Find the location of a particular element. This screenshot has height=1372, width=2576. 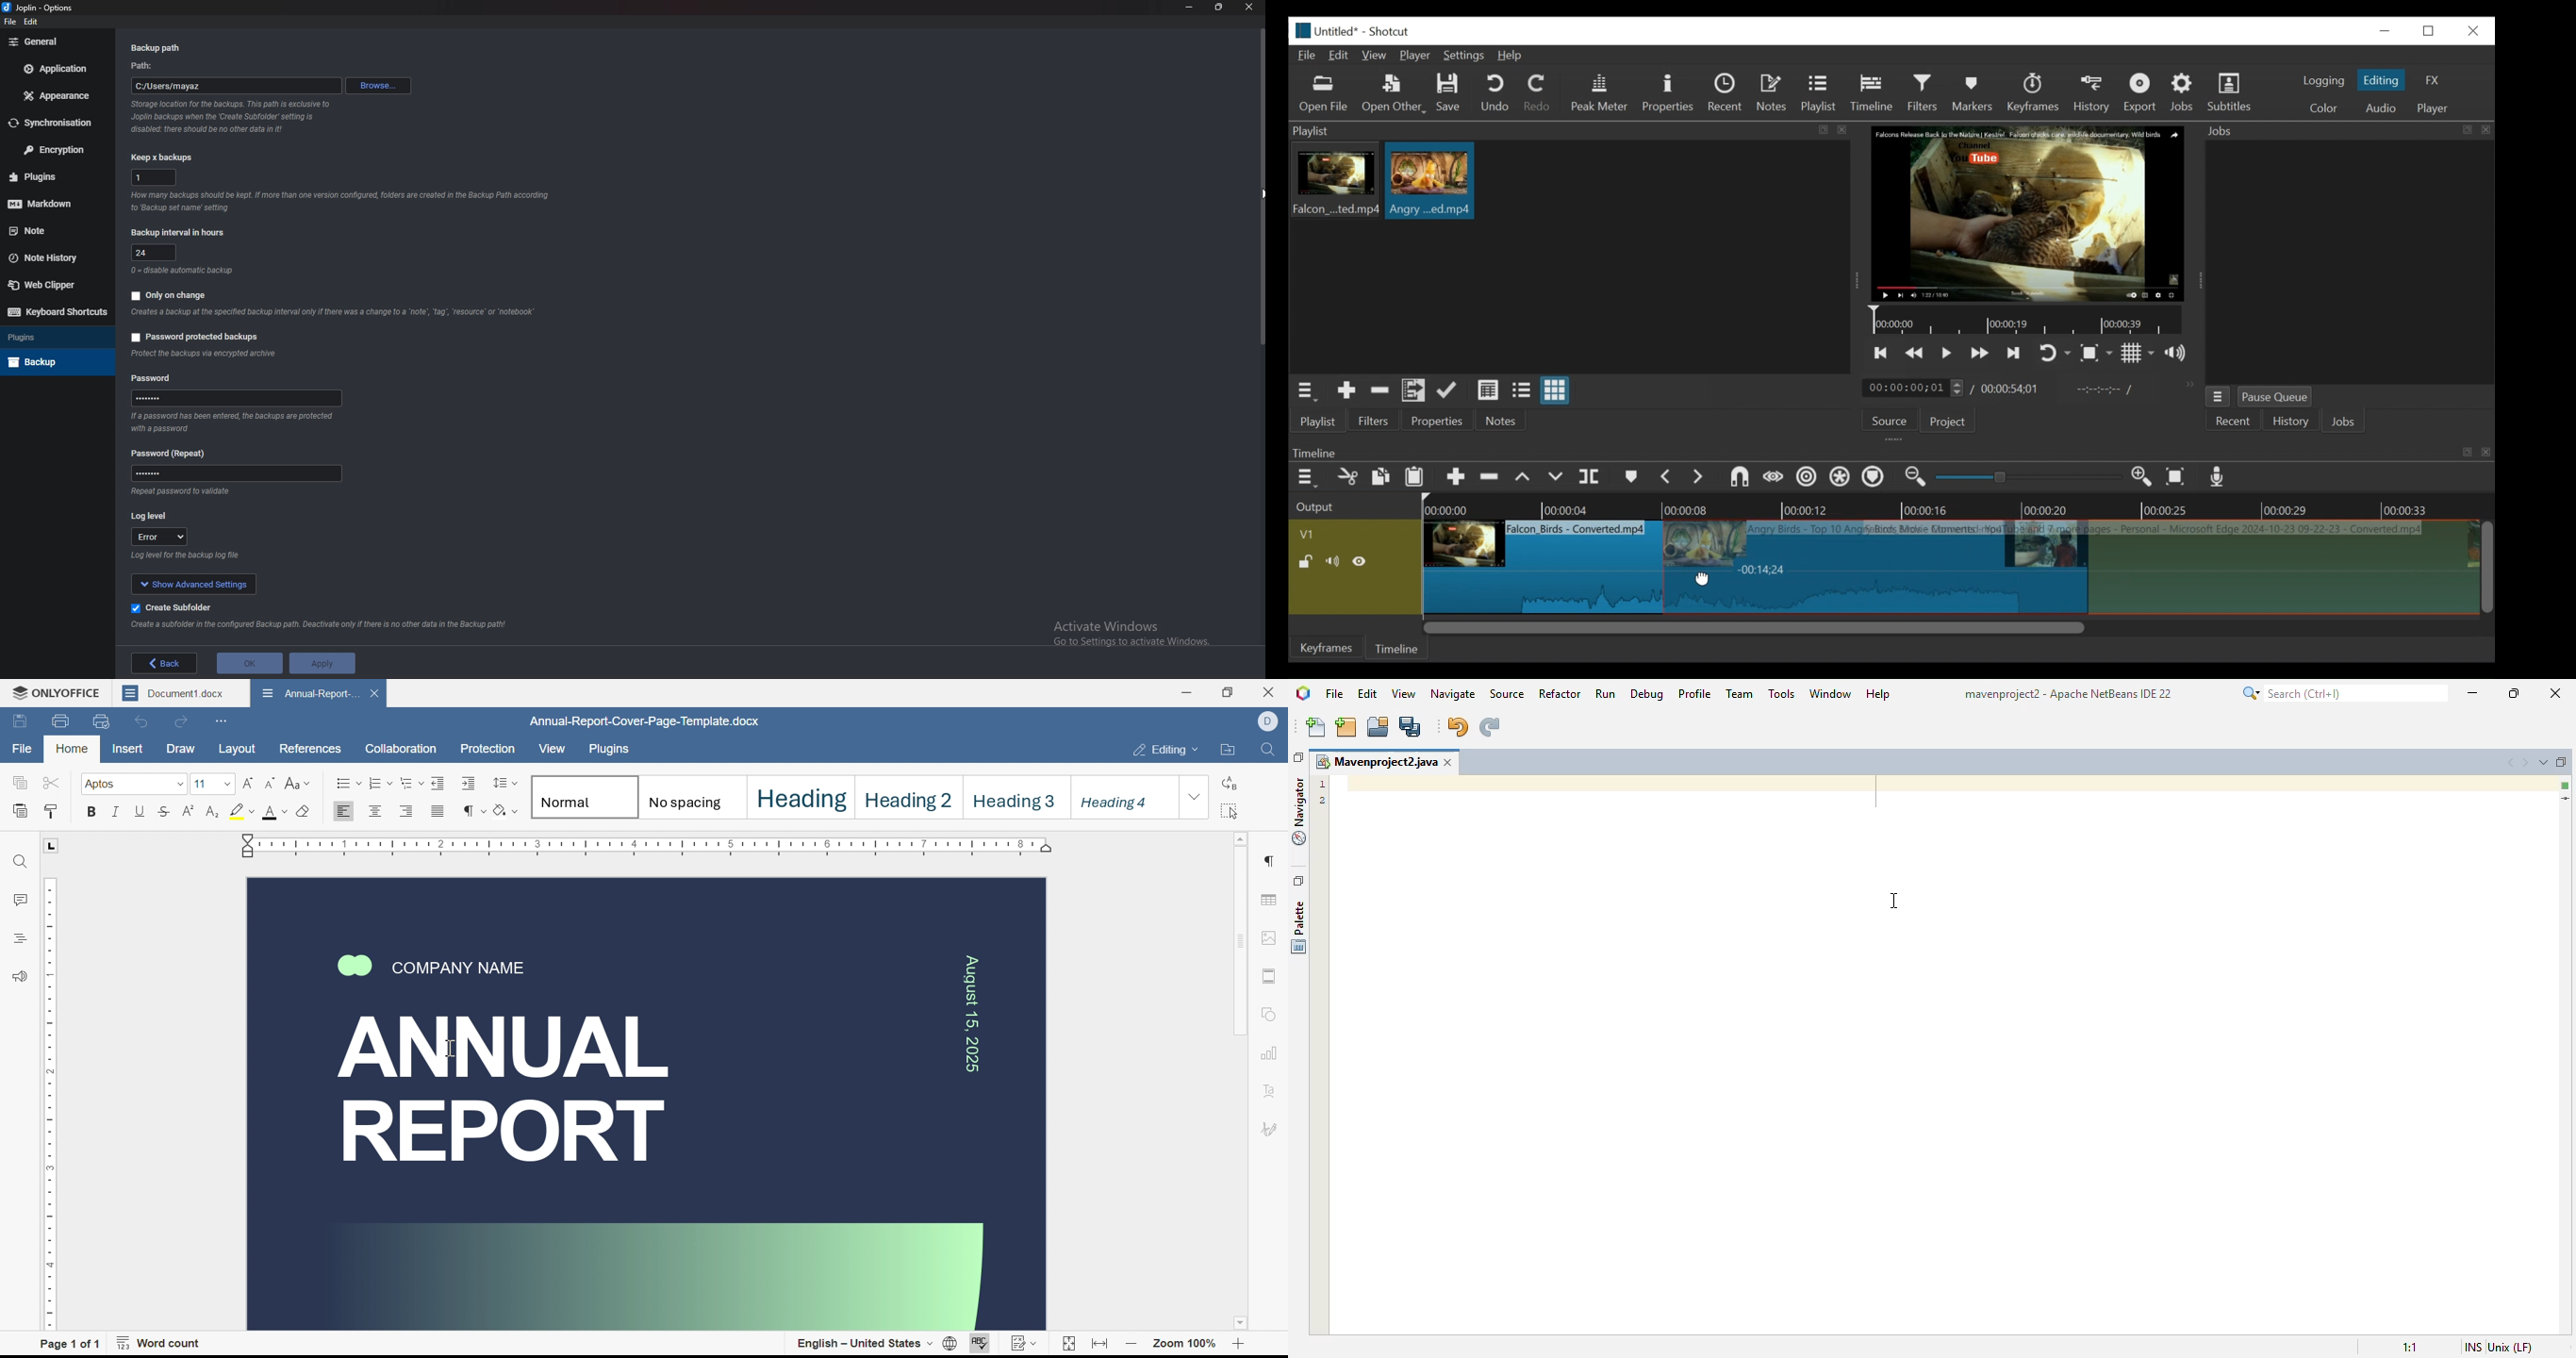

FX is located at coordinates (2433, 80).